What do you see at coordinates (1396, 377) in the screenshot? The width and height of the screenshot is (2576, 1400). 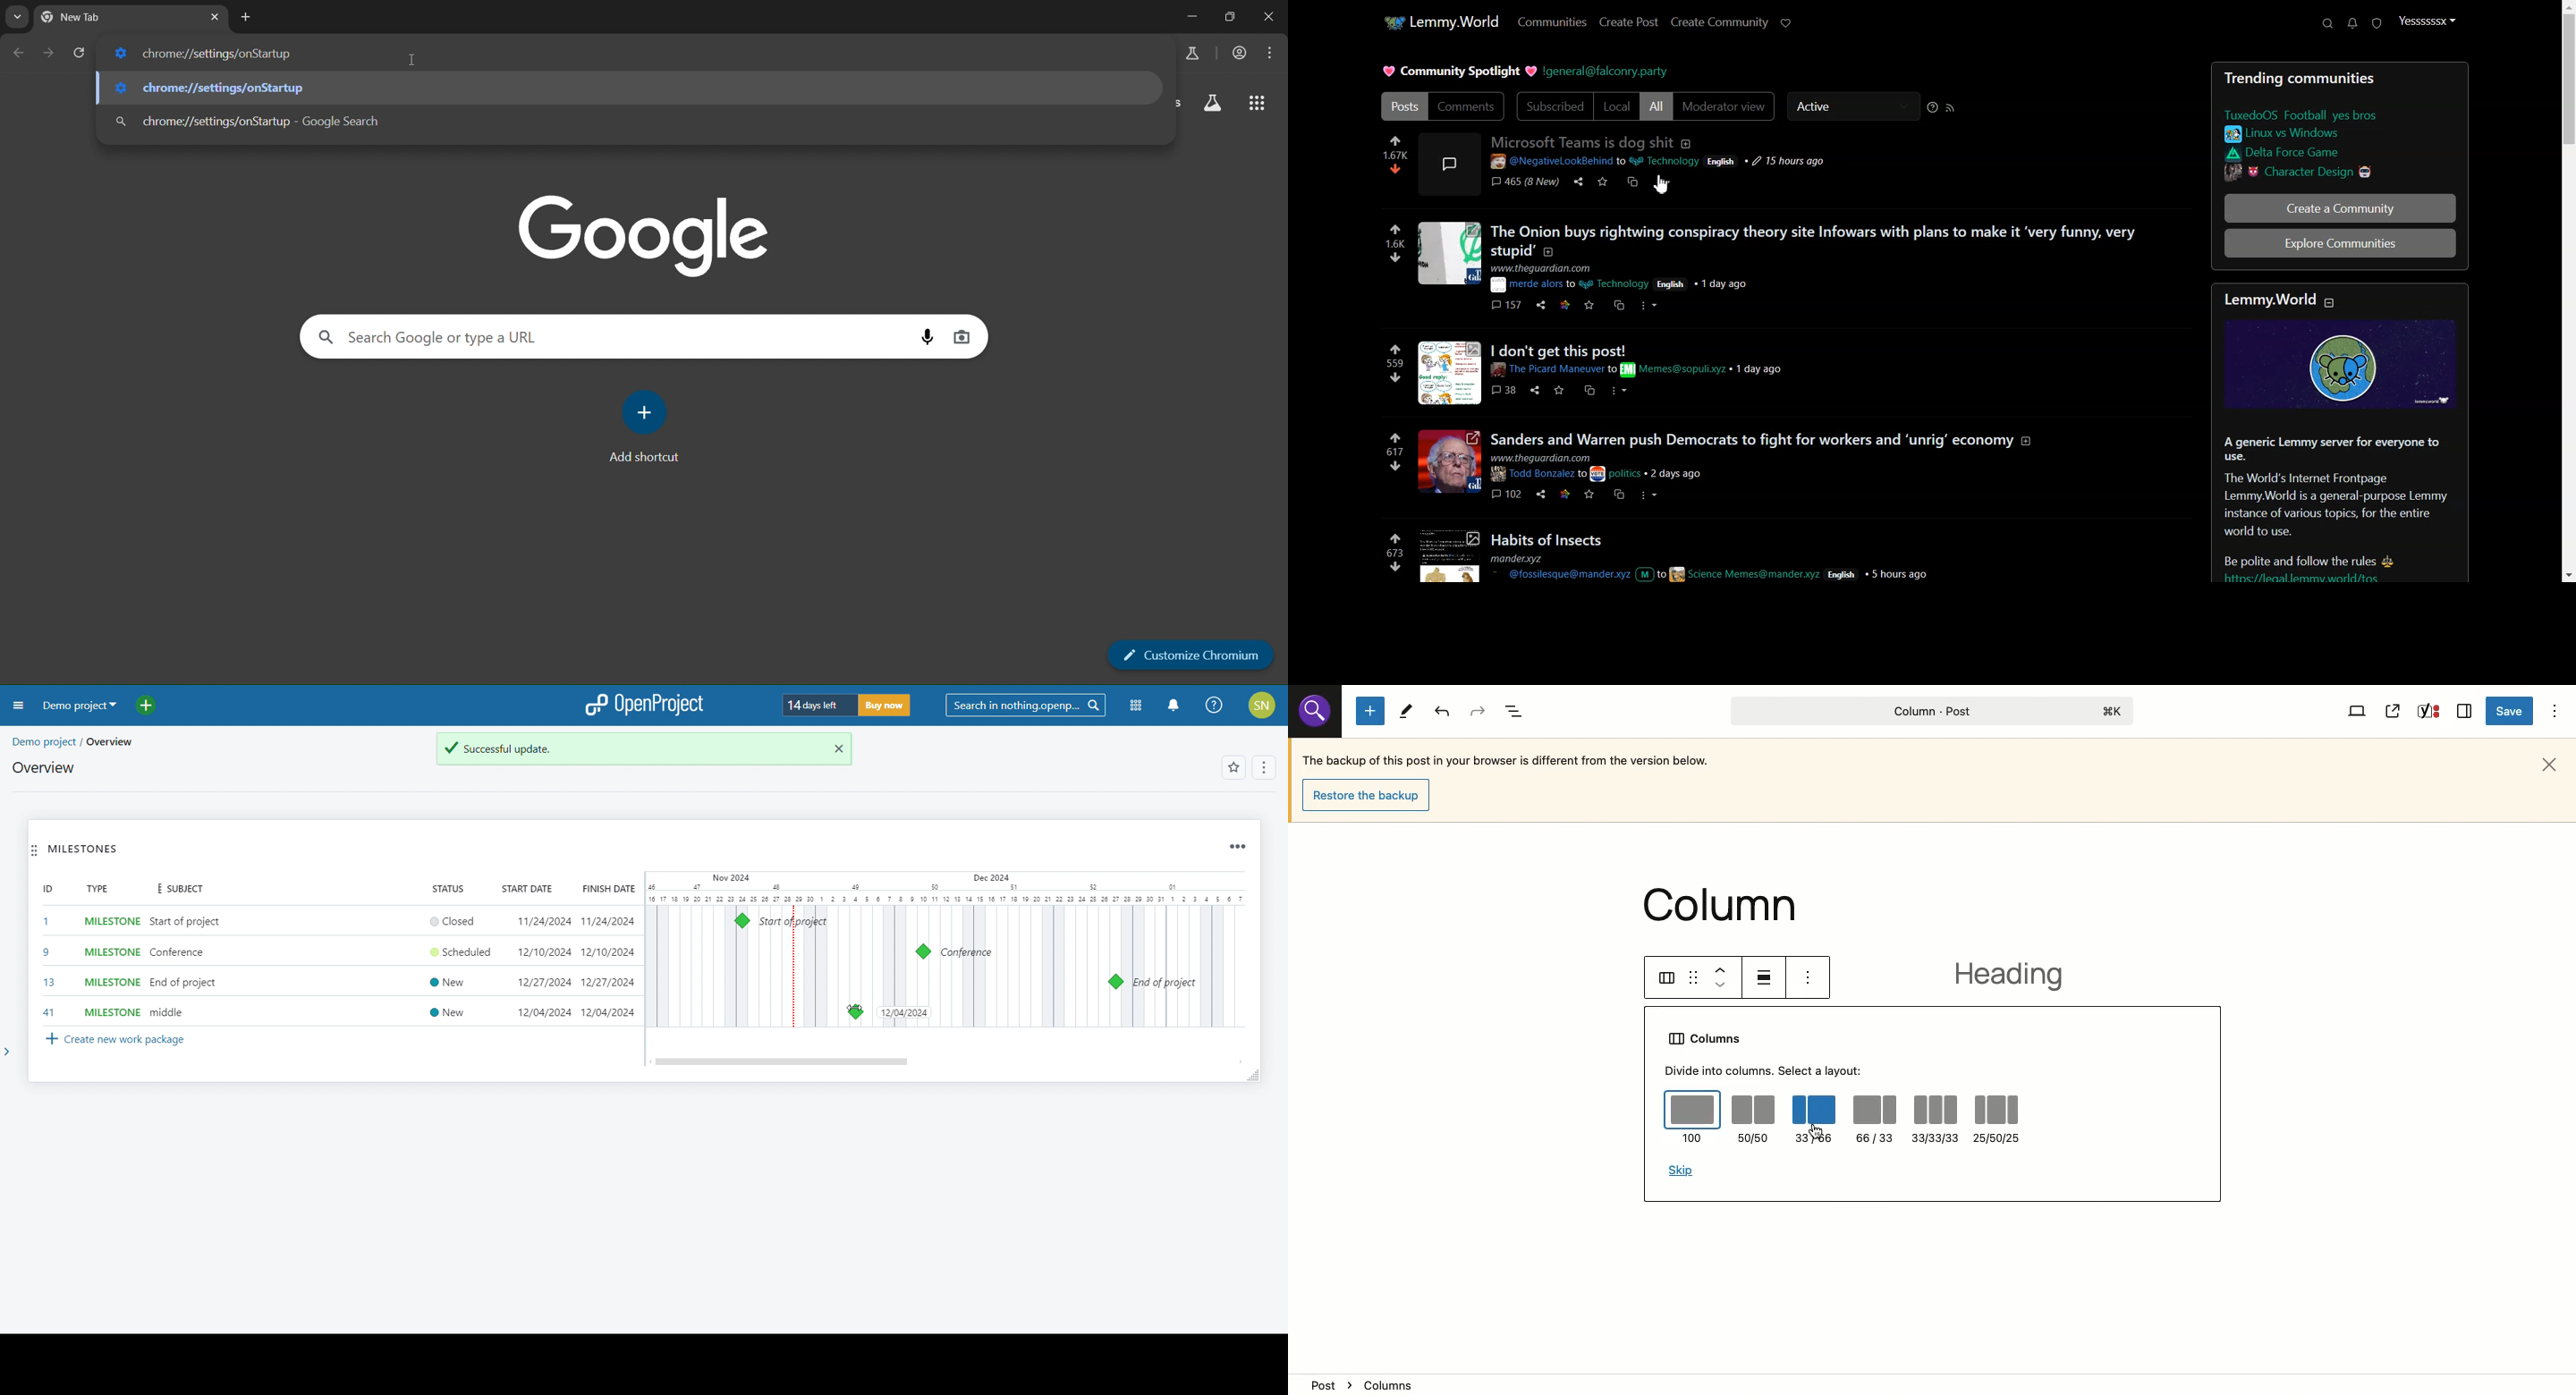 I see `dislike` at bounding box center [1396, 377].